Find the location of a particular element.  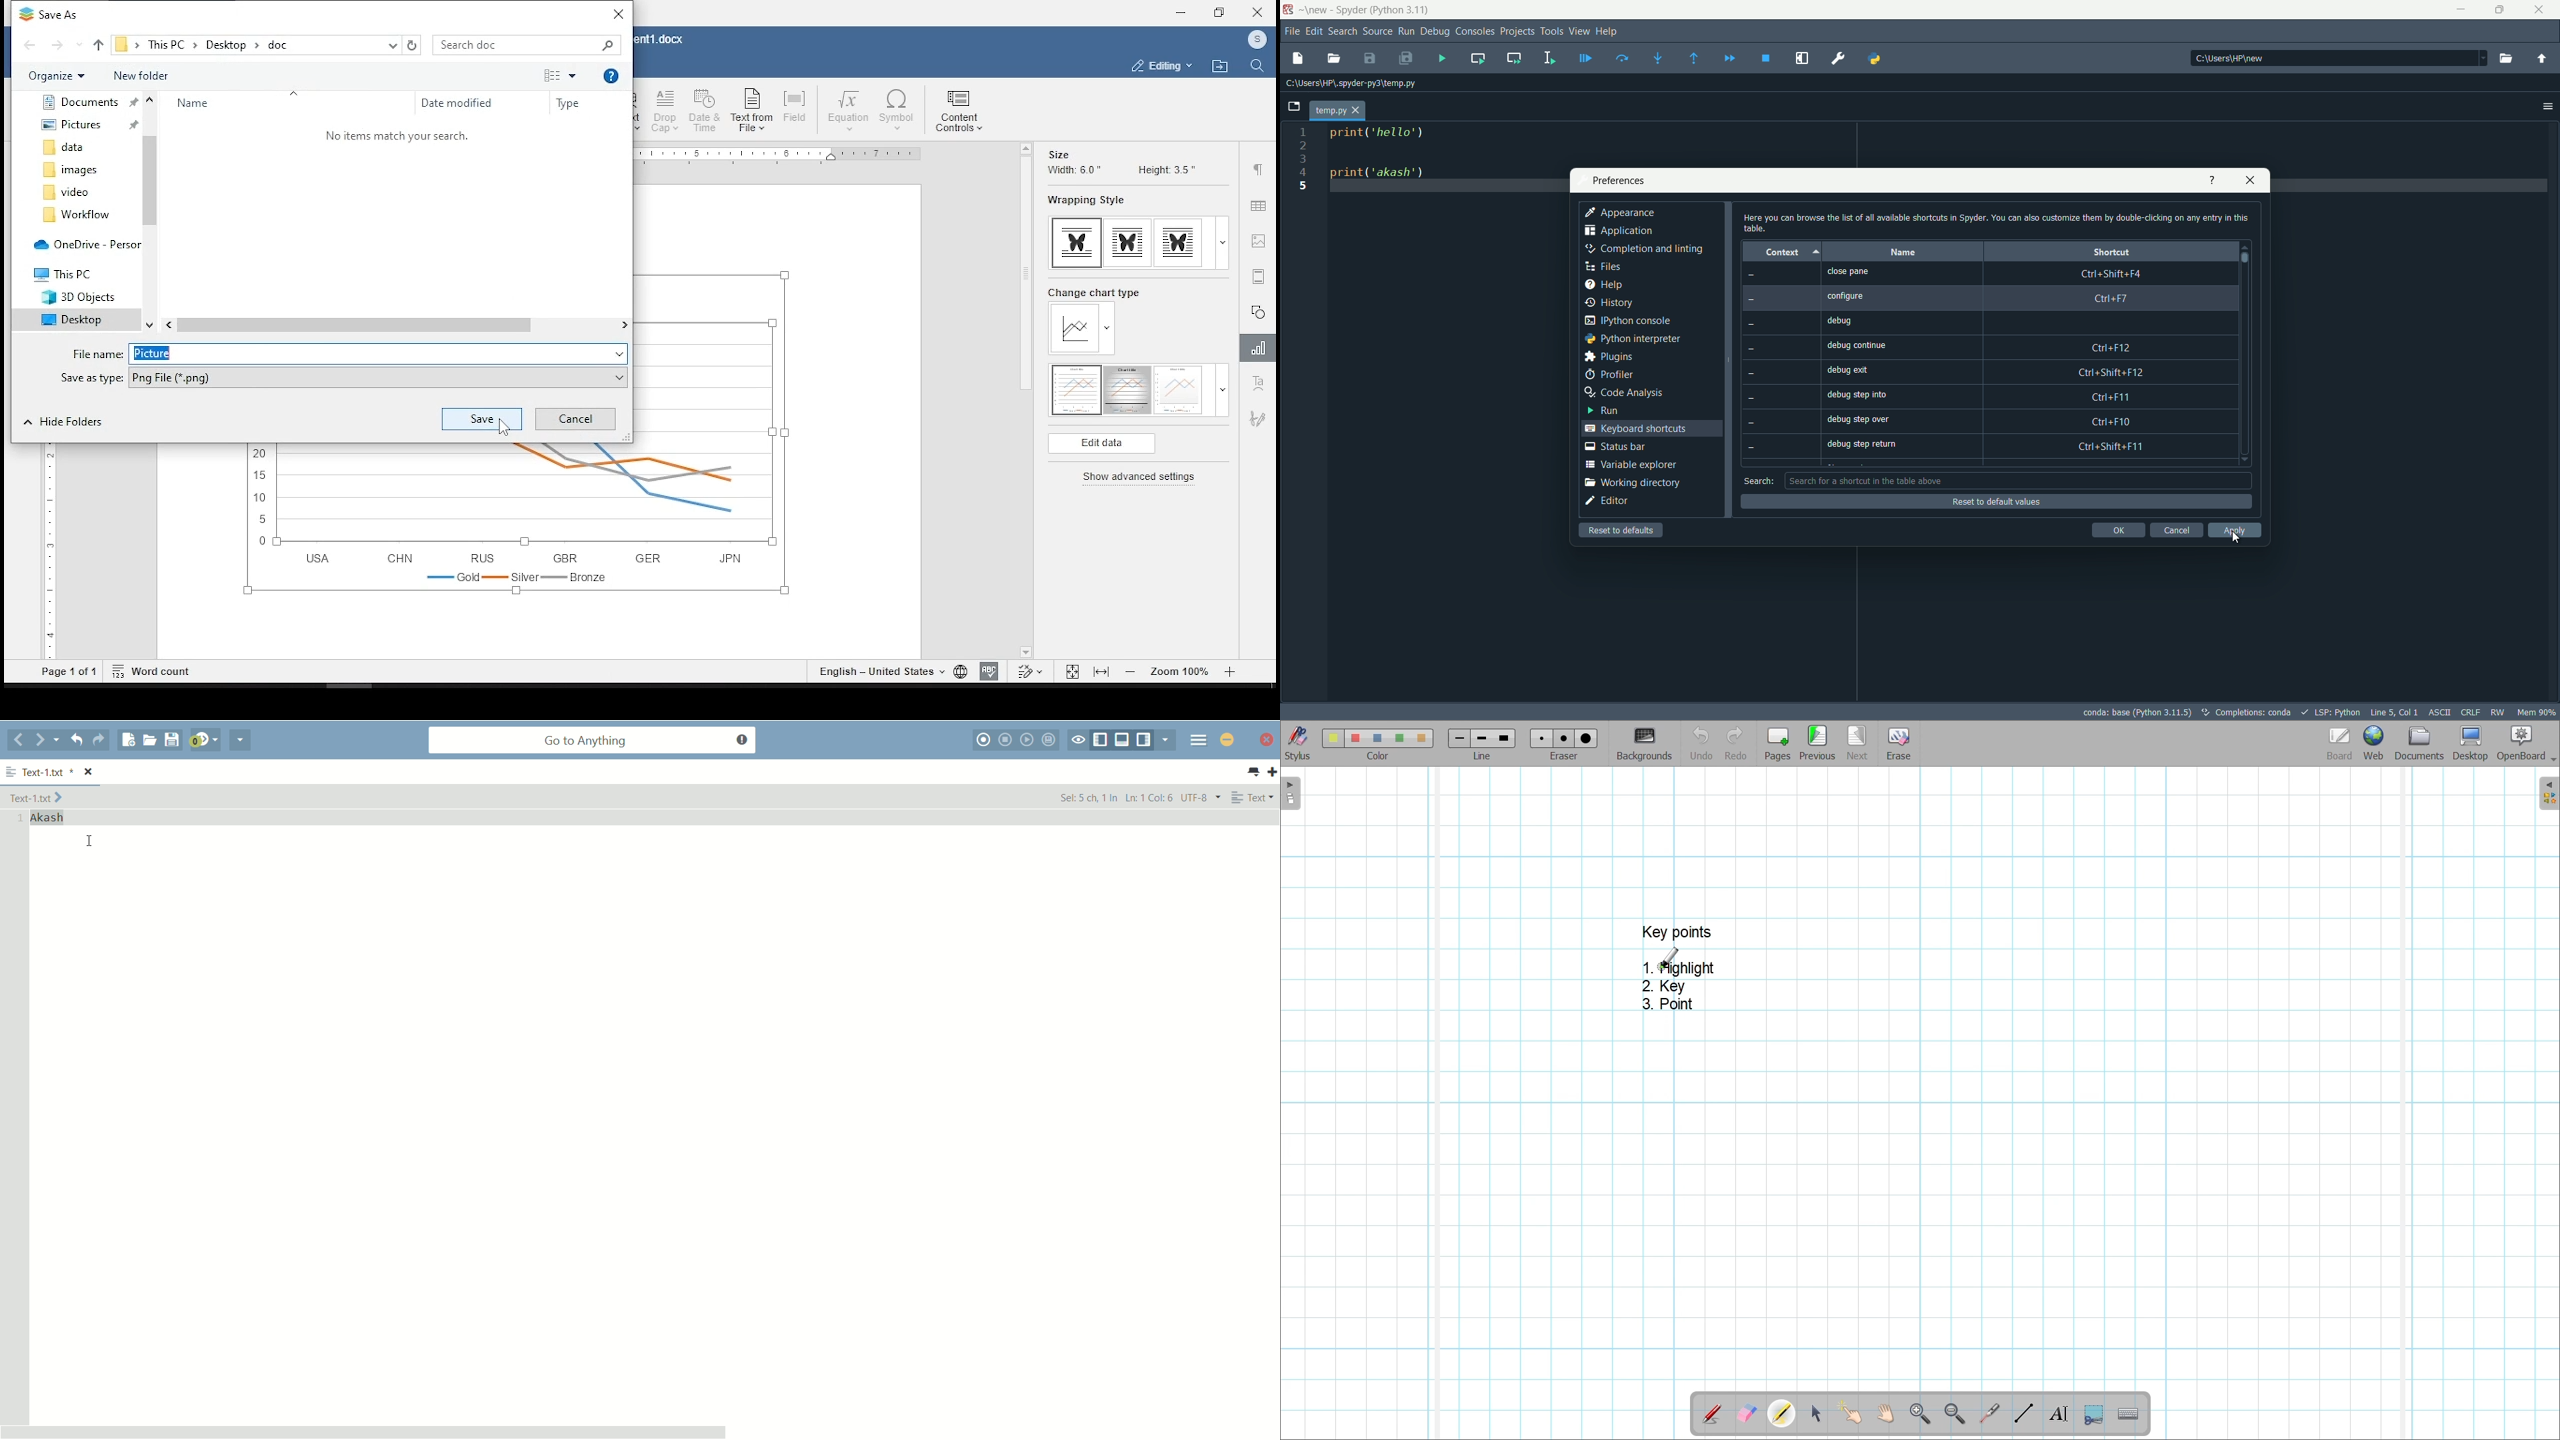

chart style 1 is located at coordinates (1077, 390).